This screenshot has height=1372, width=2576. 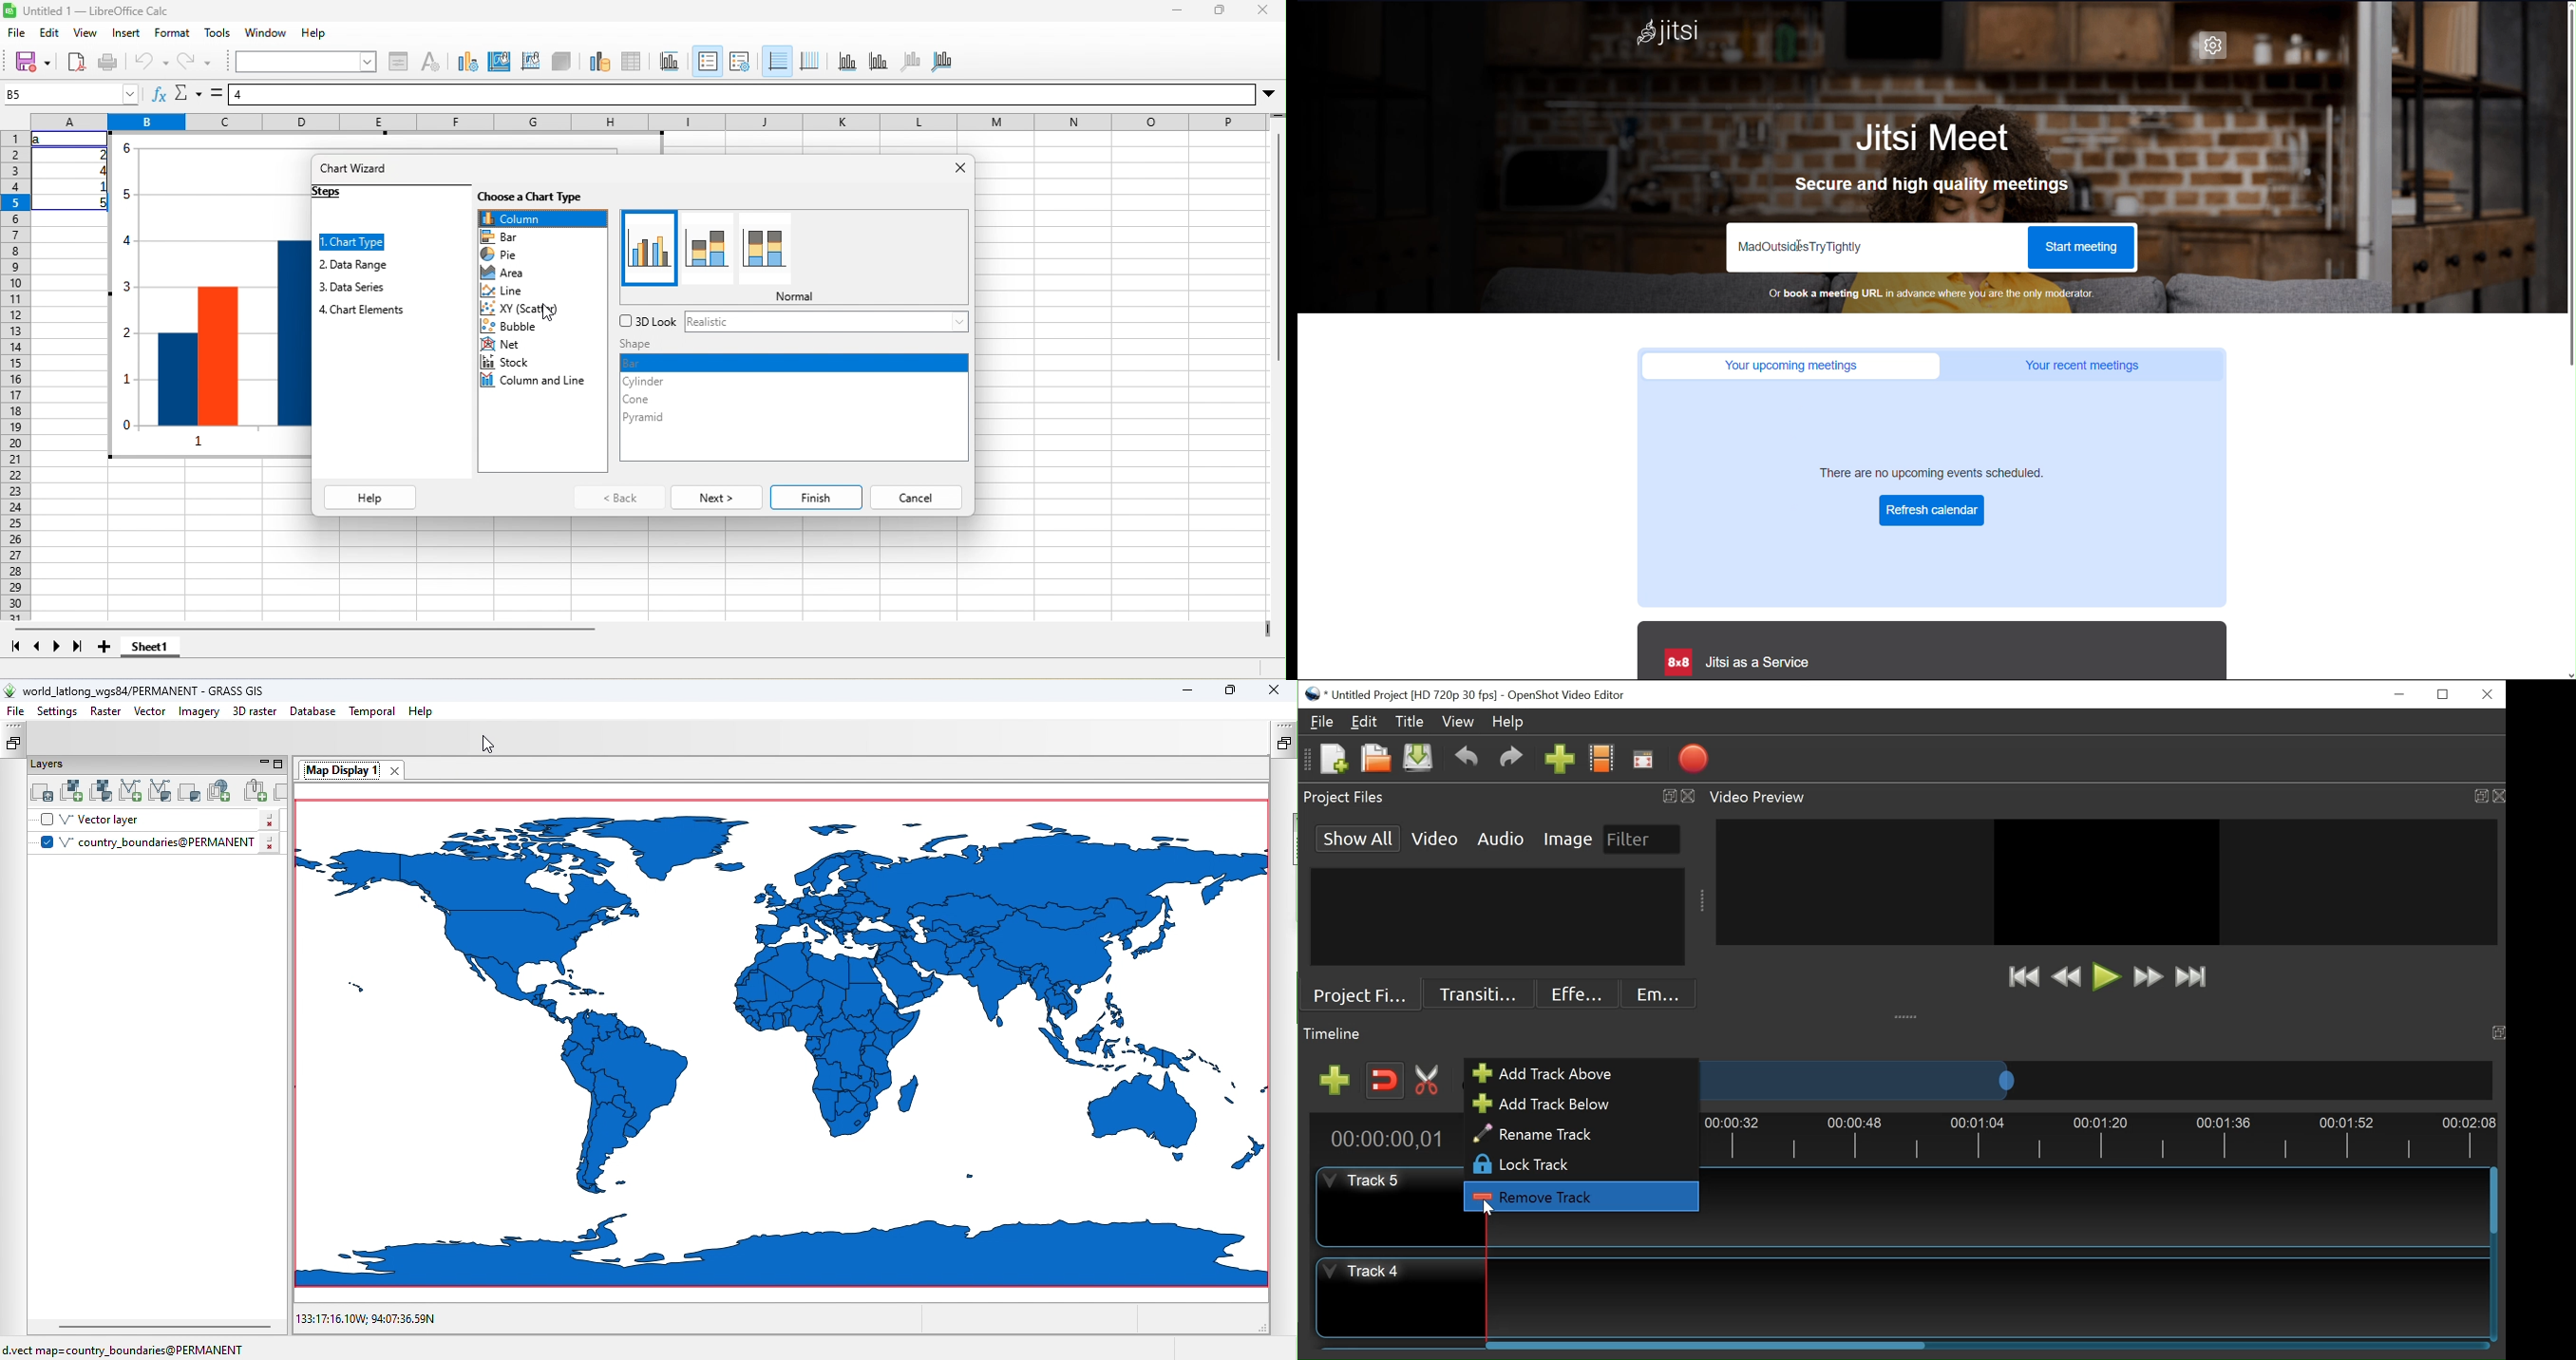 I want to click on x axis, so click(x=848, y=63).